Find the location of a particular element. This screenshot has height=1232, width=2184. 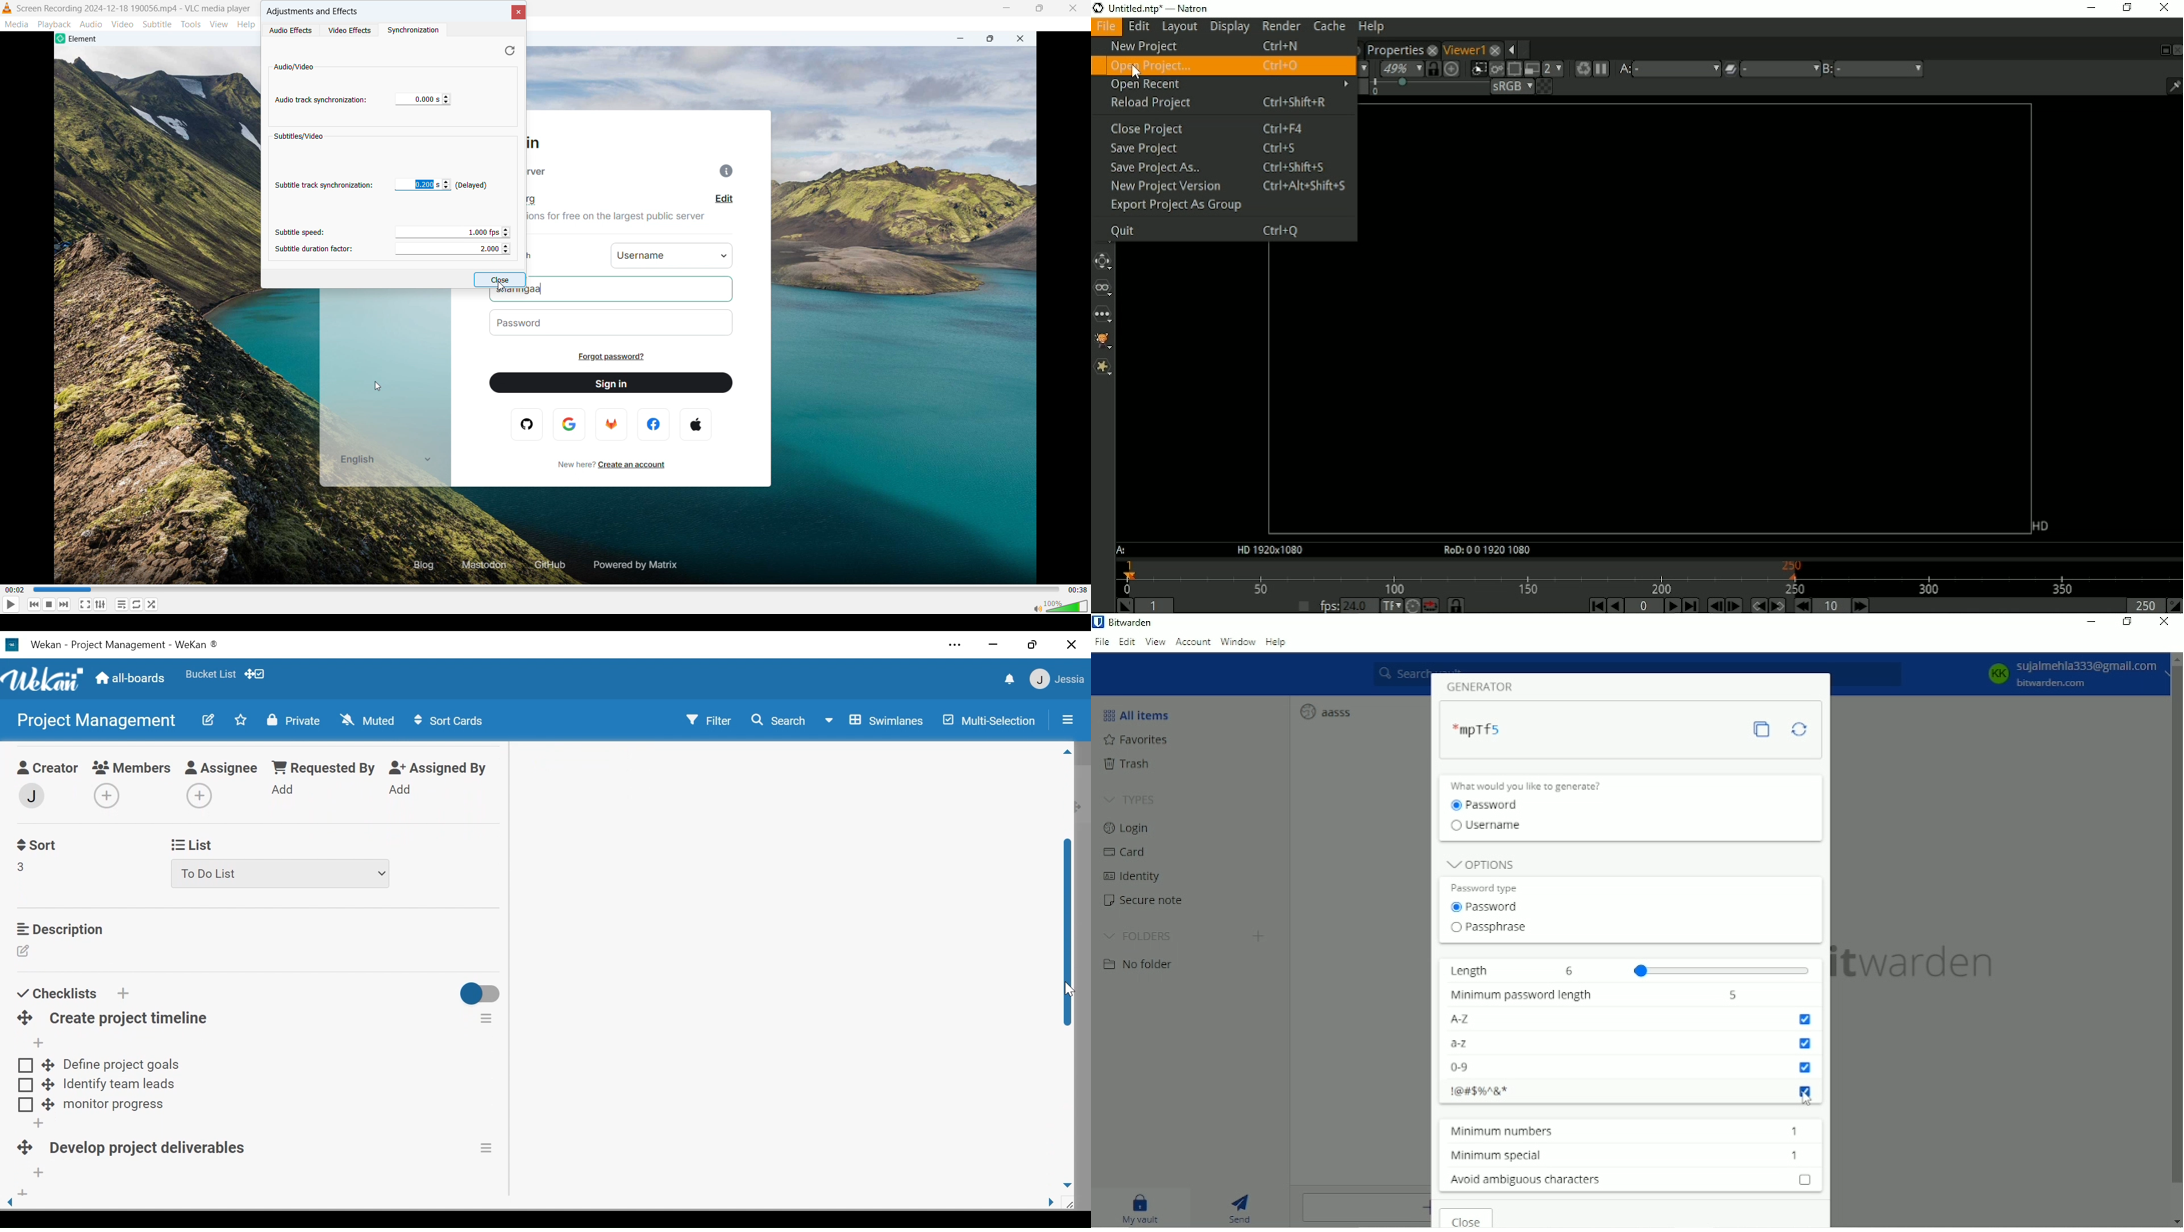

(un)check is located at coordinates (26, 1105).